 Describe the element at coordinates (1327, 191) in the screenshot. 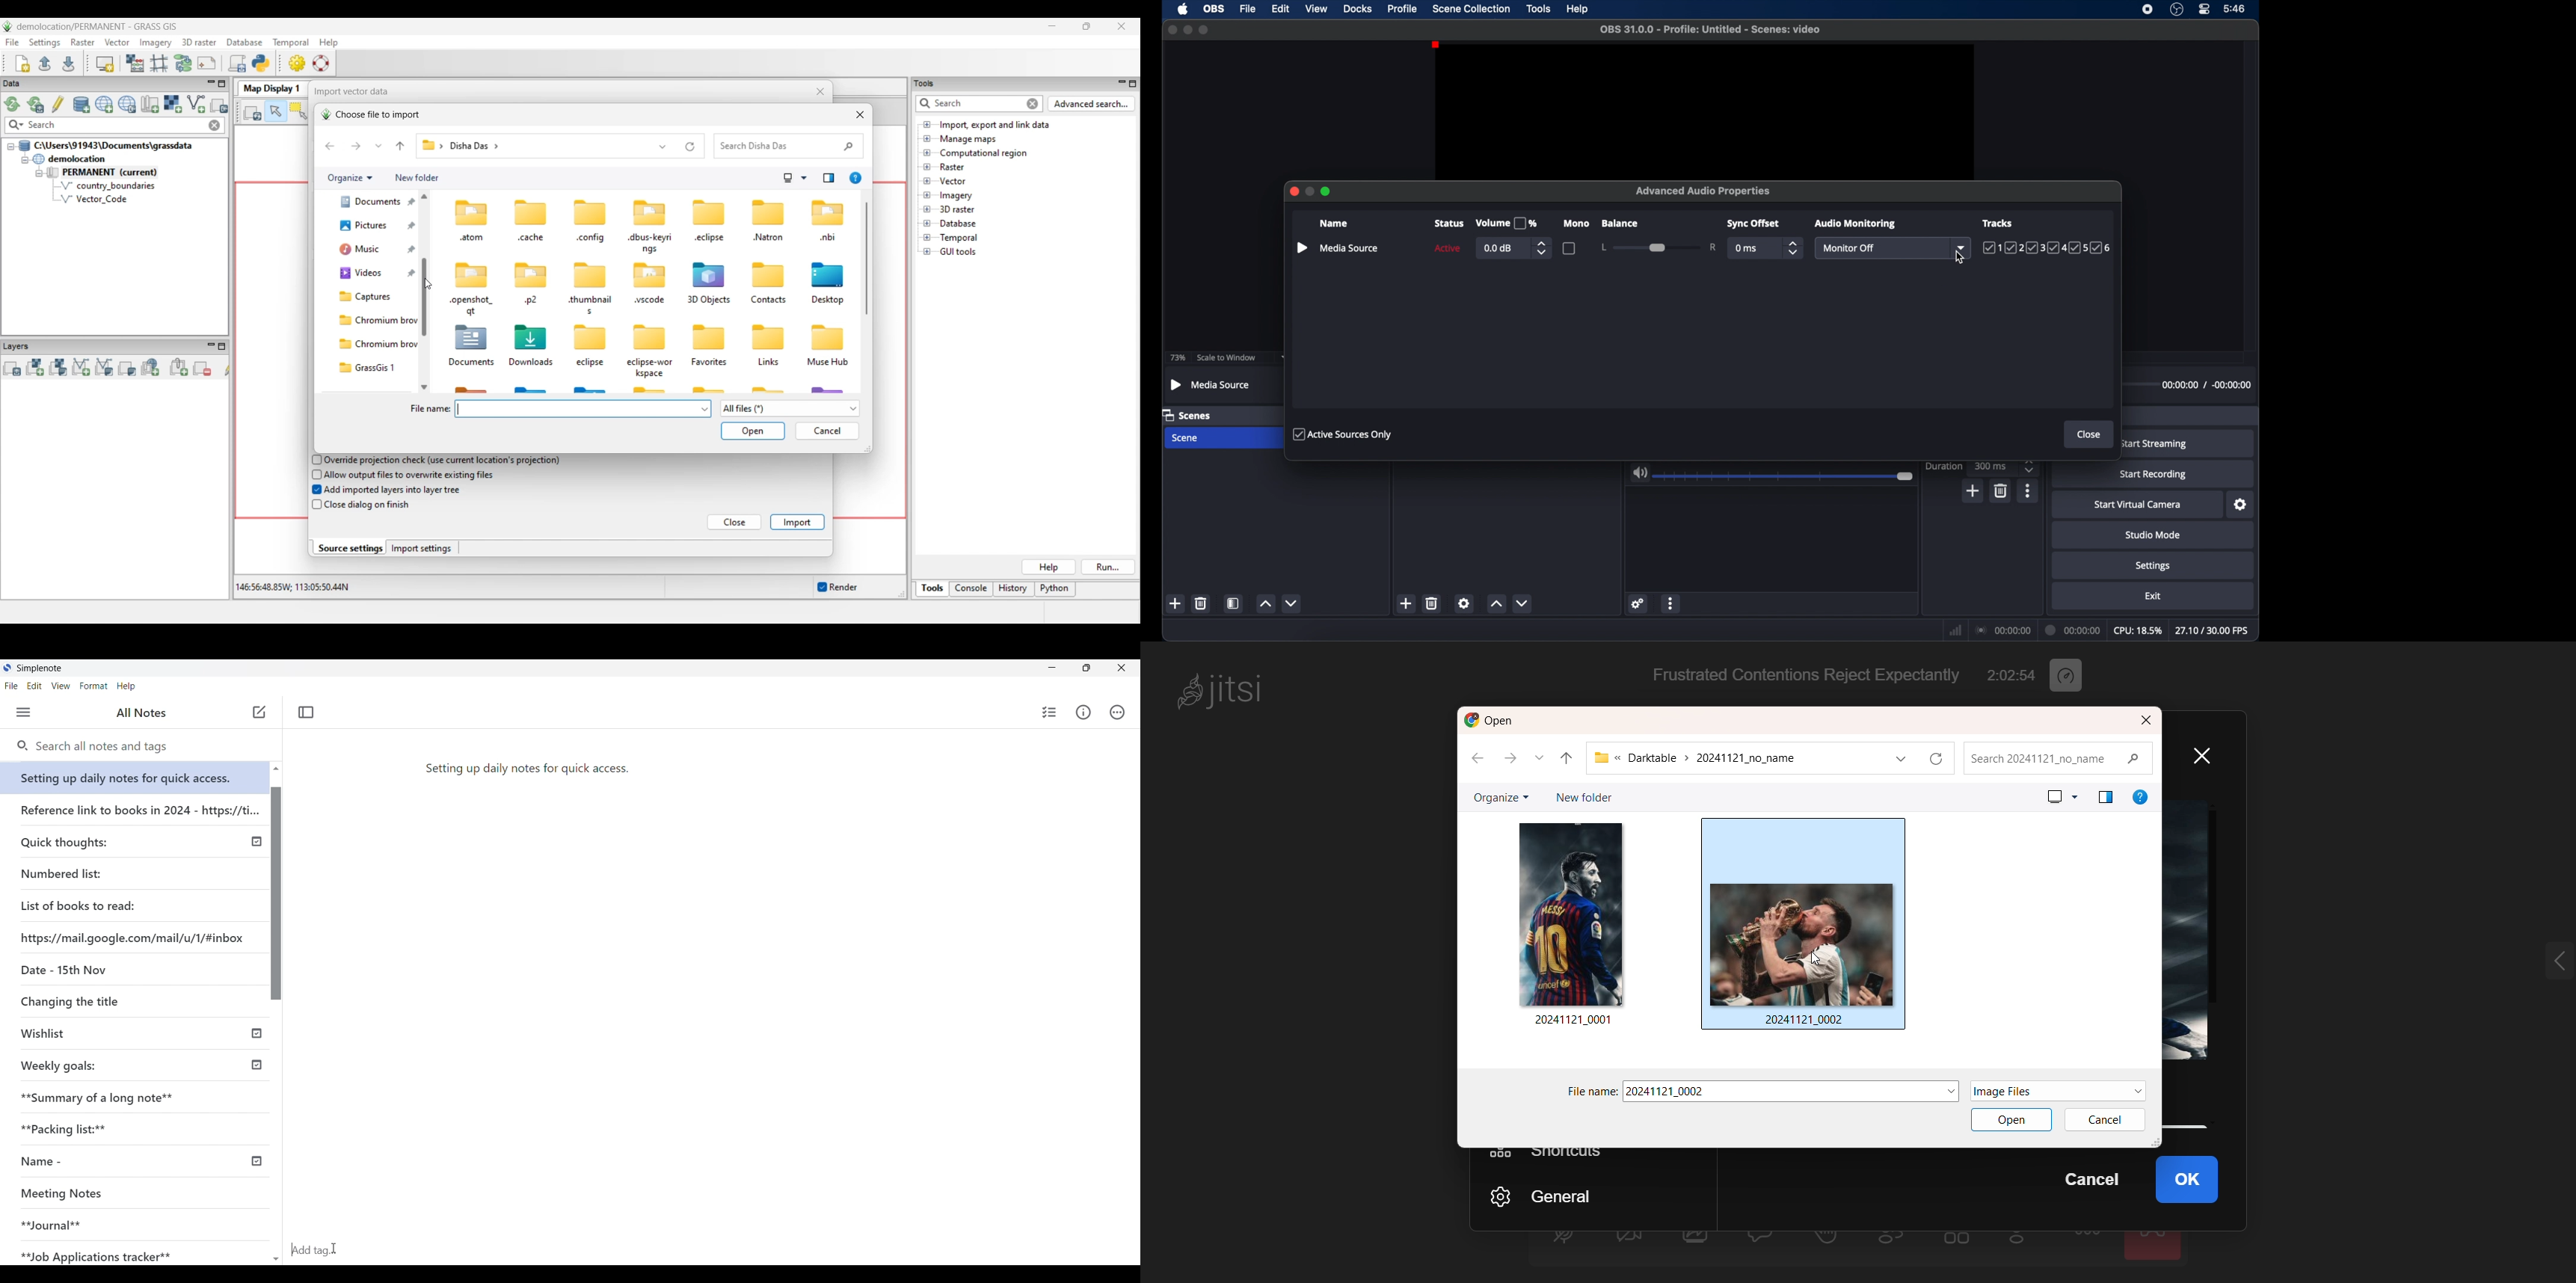

I see `maximize` at that location.